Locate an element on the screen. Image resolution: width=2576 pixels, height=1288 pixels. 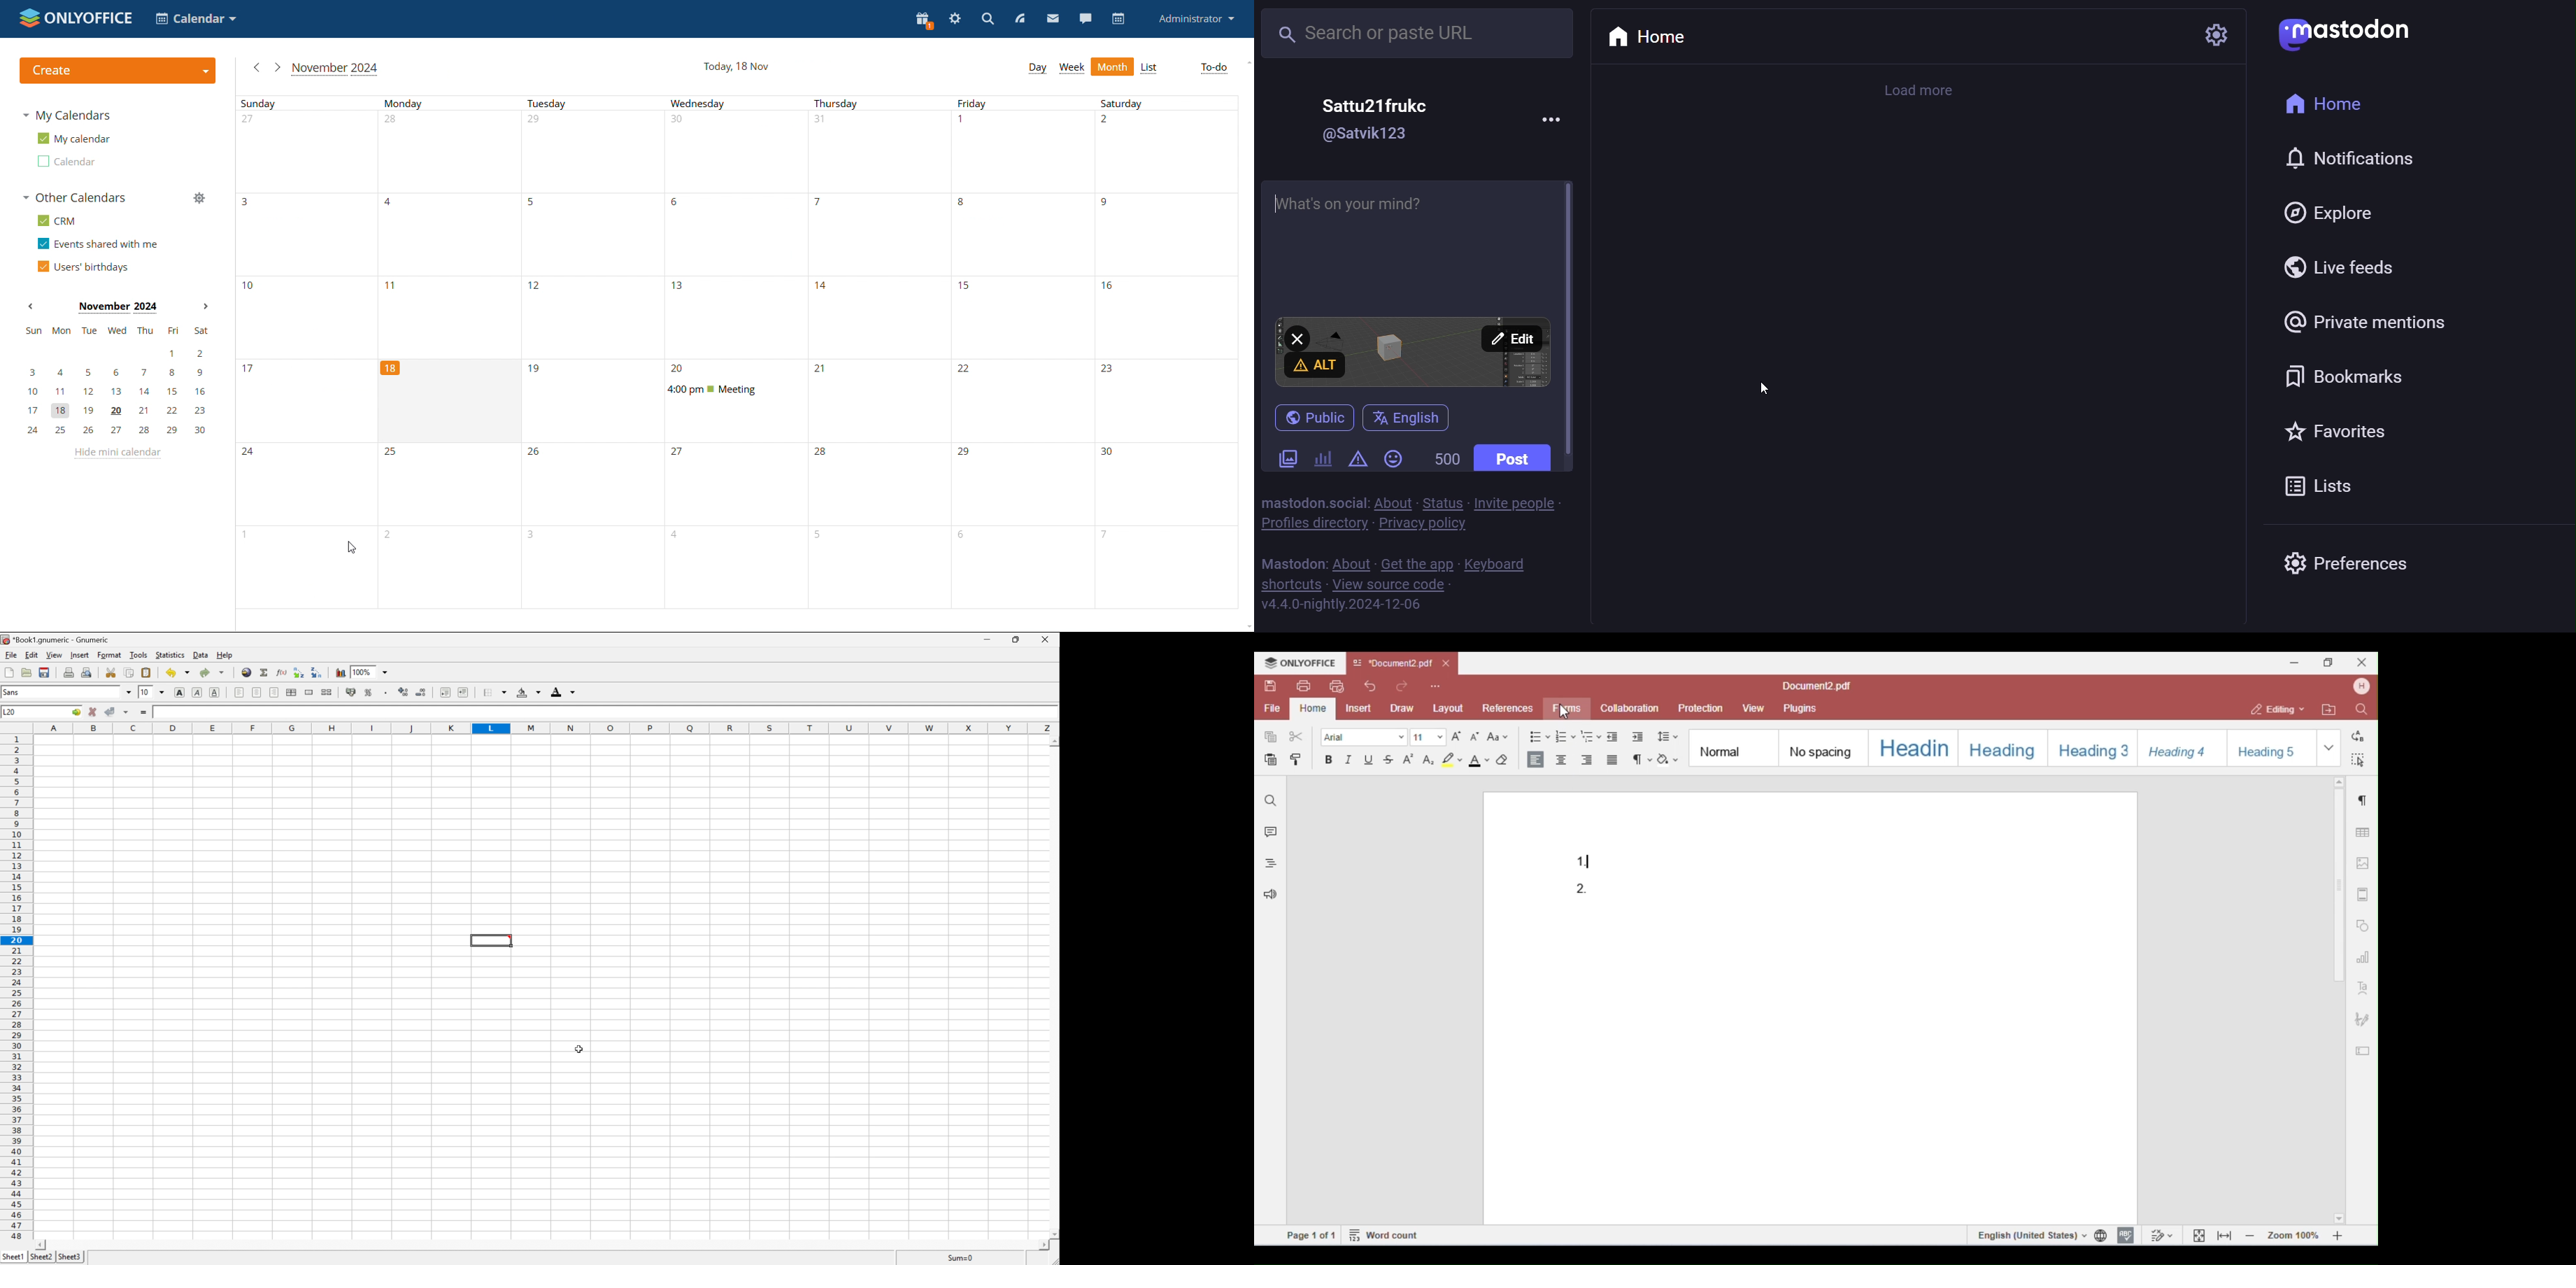
status is located at coordinates (1440, 501).